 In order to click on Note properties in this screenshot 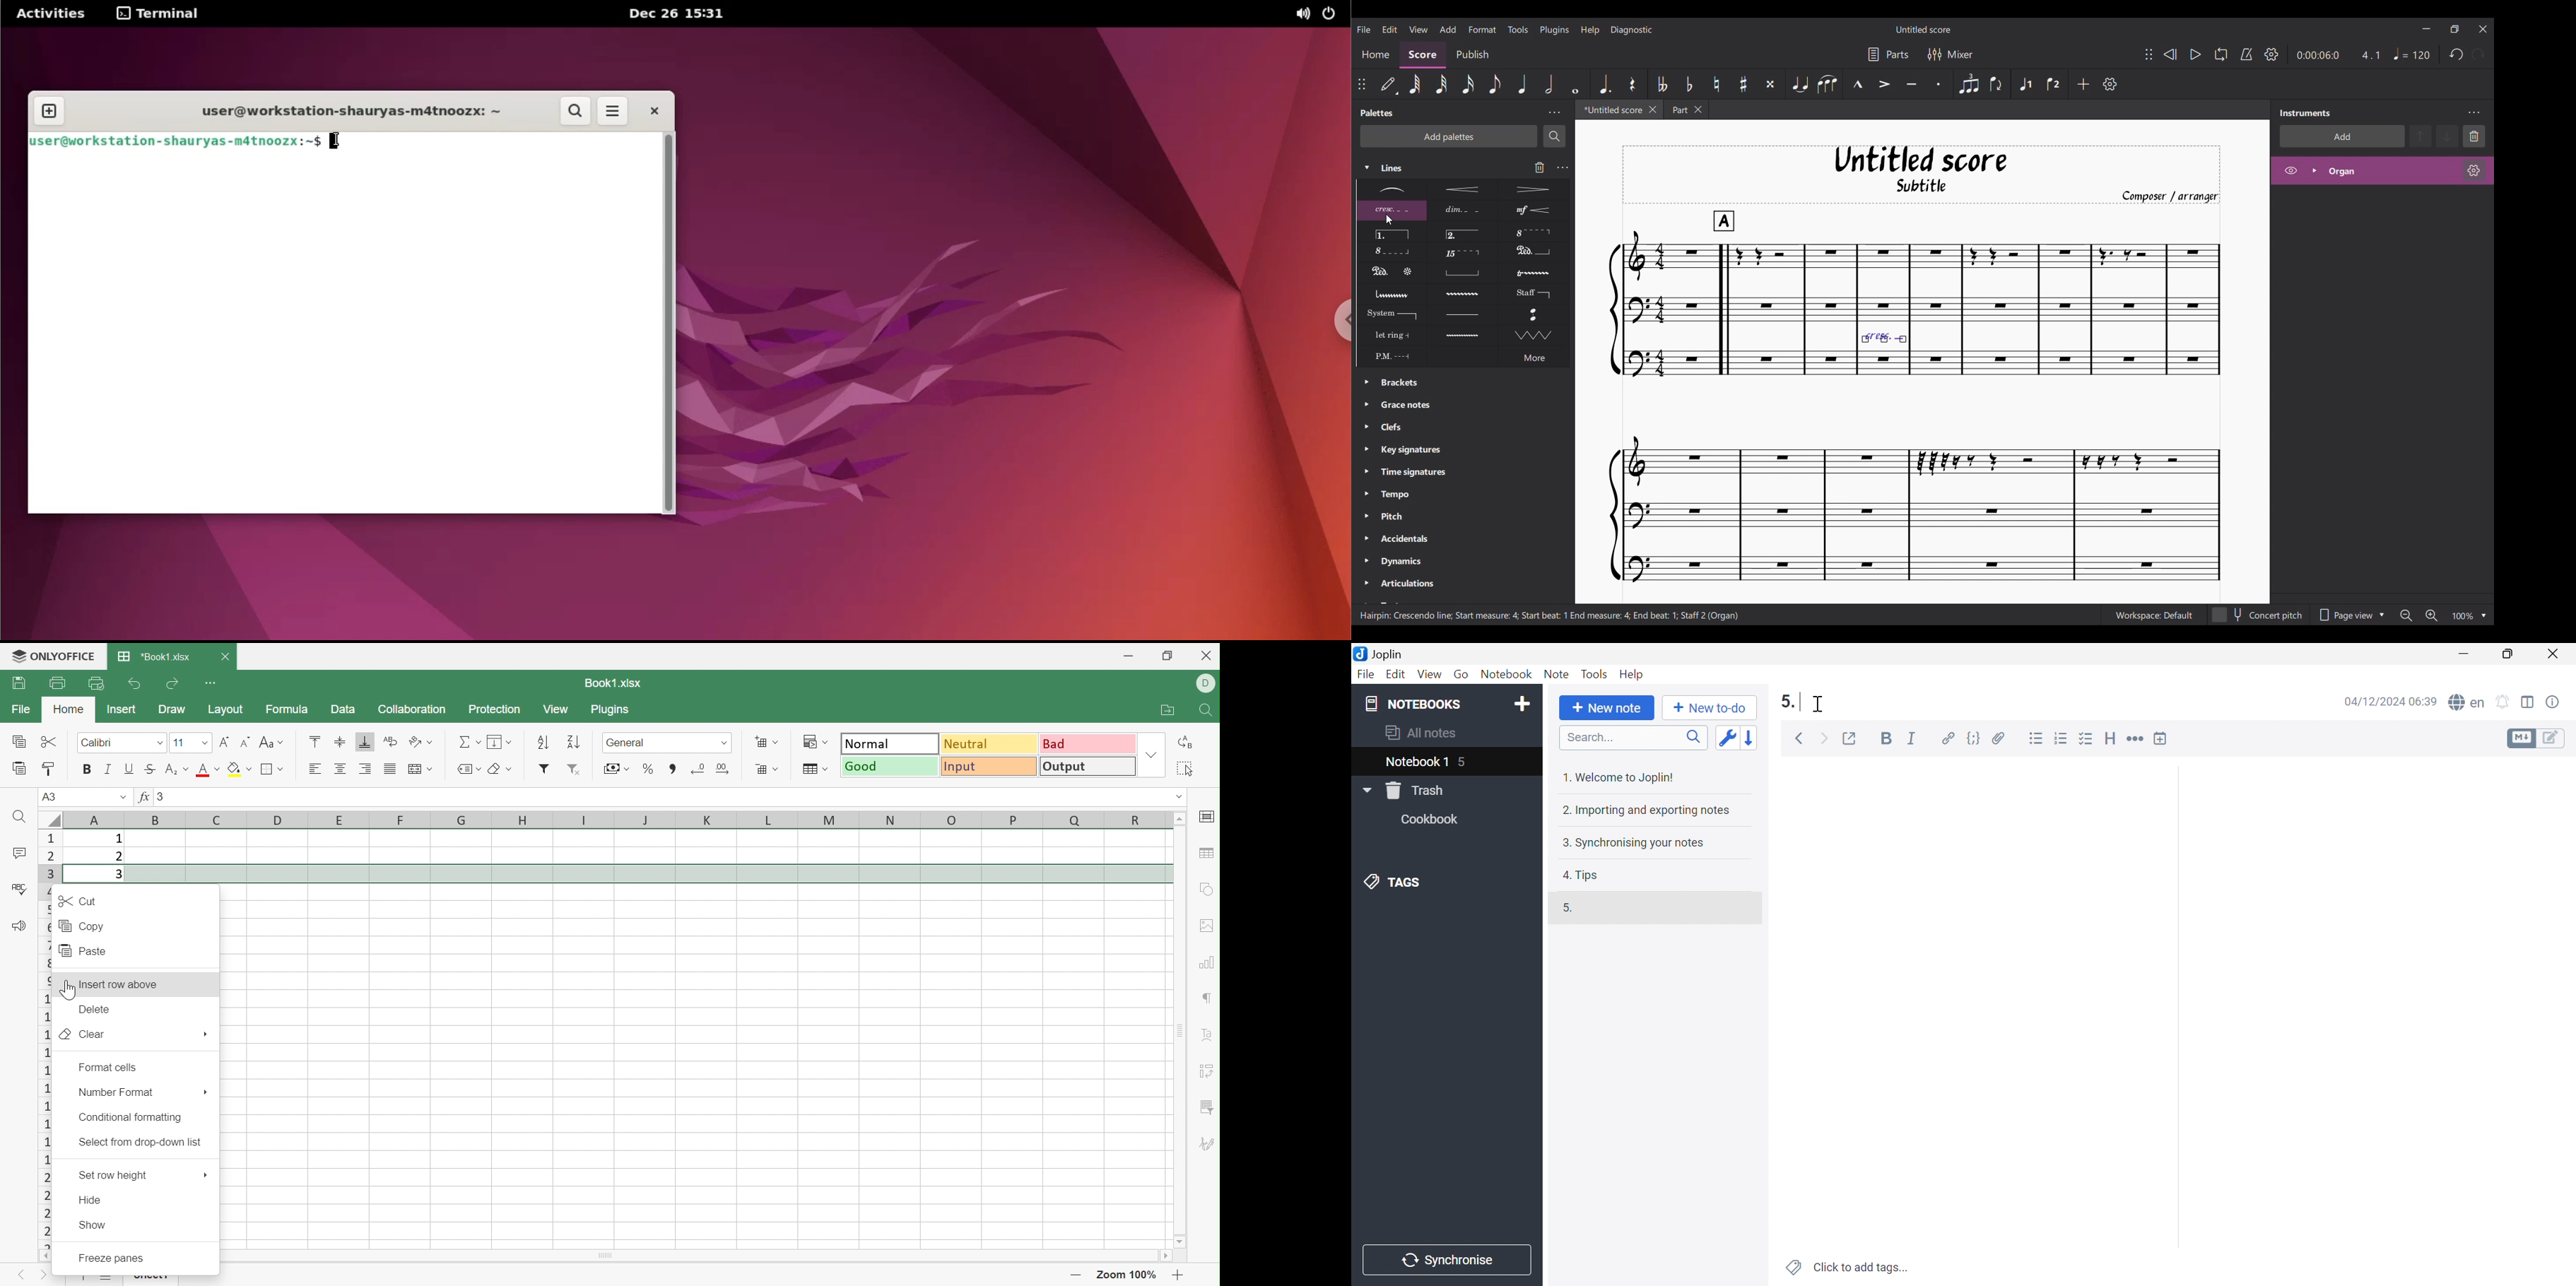, I will do `click(2555, 703)`.